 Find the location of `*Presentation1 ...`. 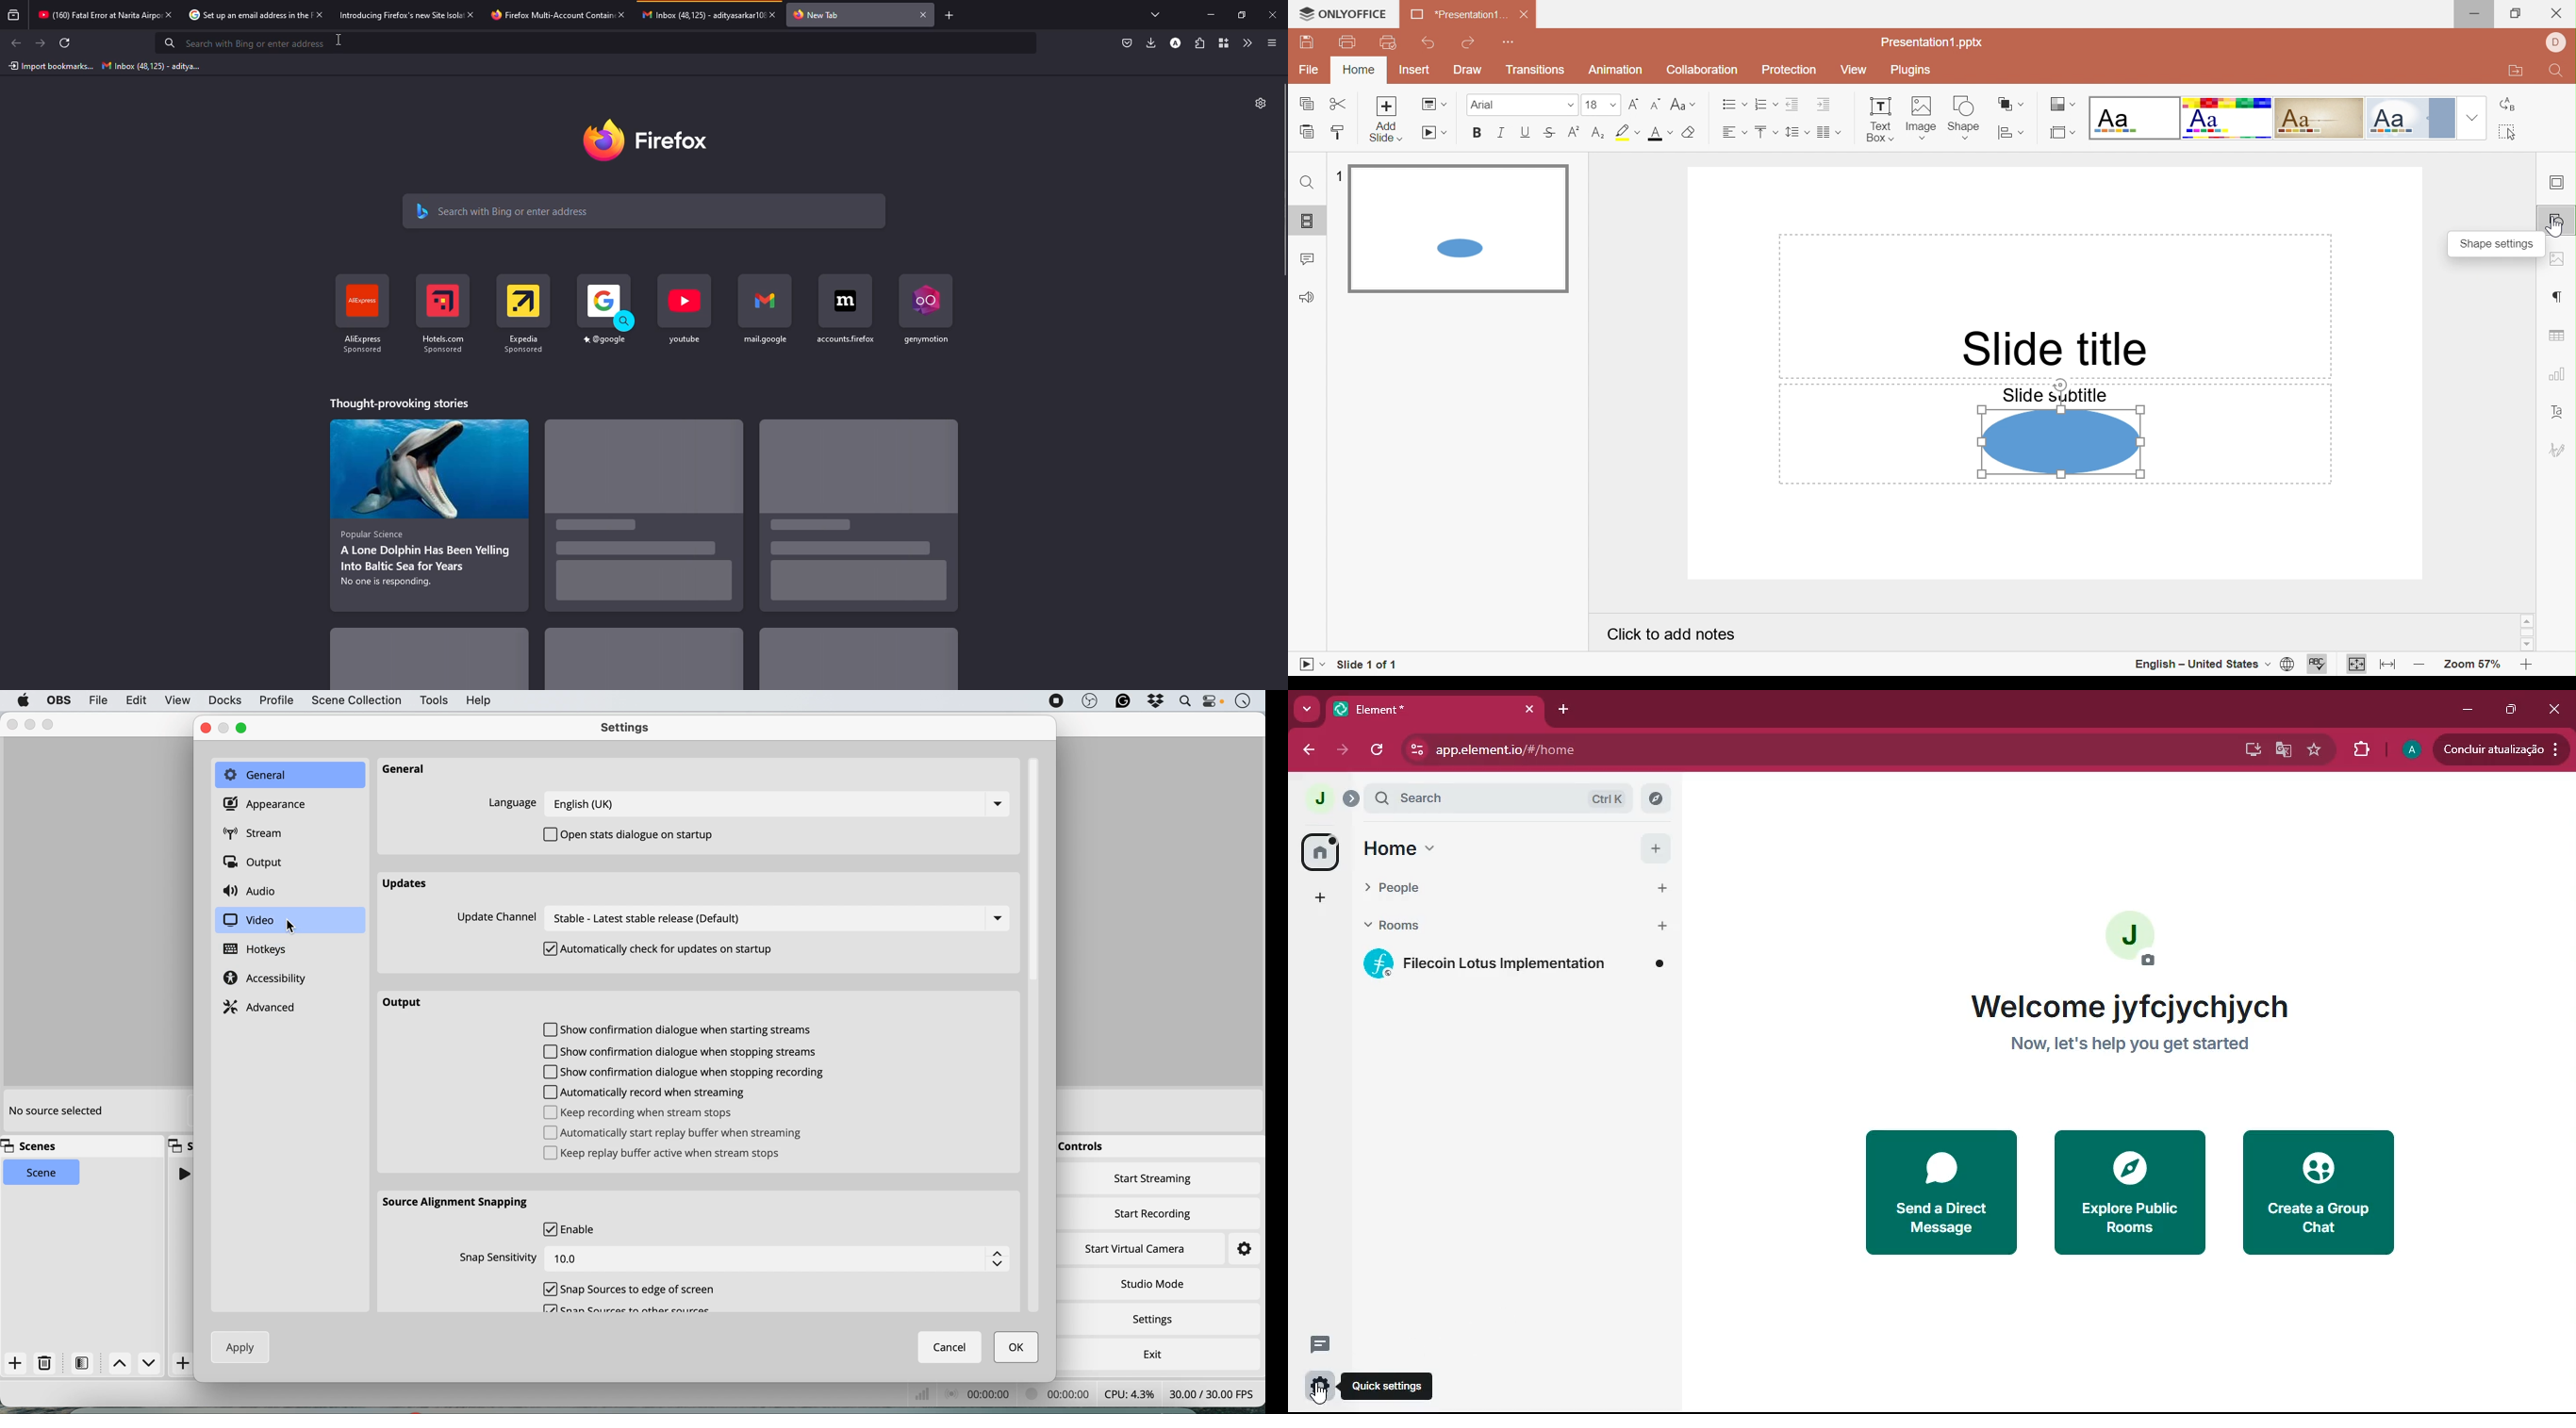

*Presentation1 ... is located at coordinates (1458, 15).